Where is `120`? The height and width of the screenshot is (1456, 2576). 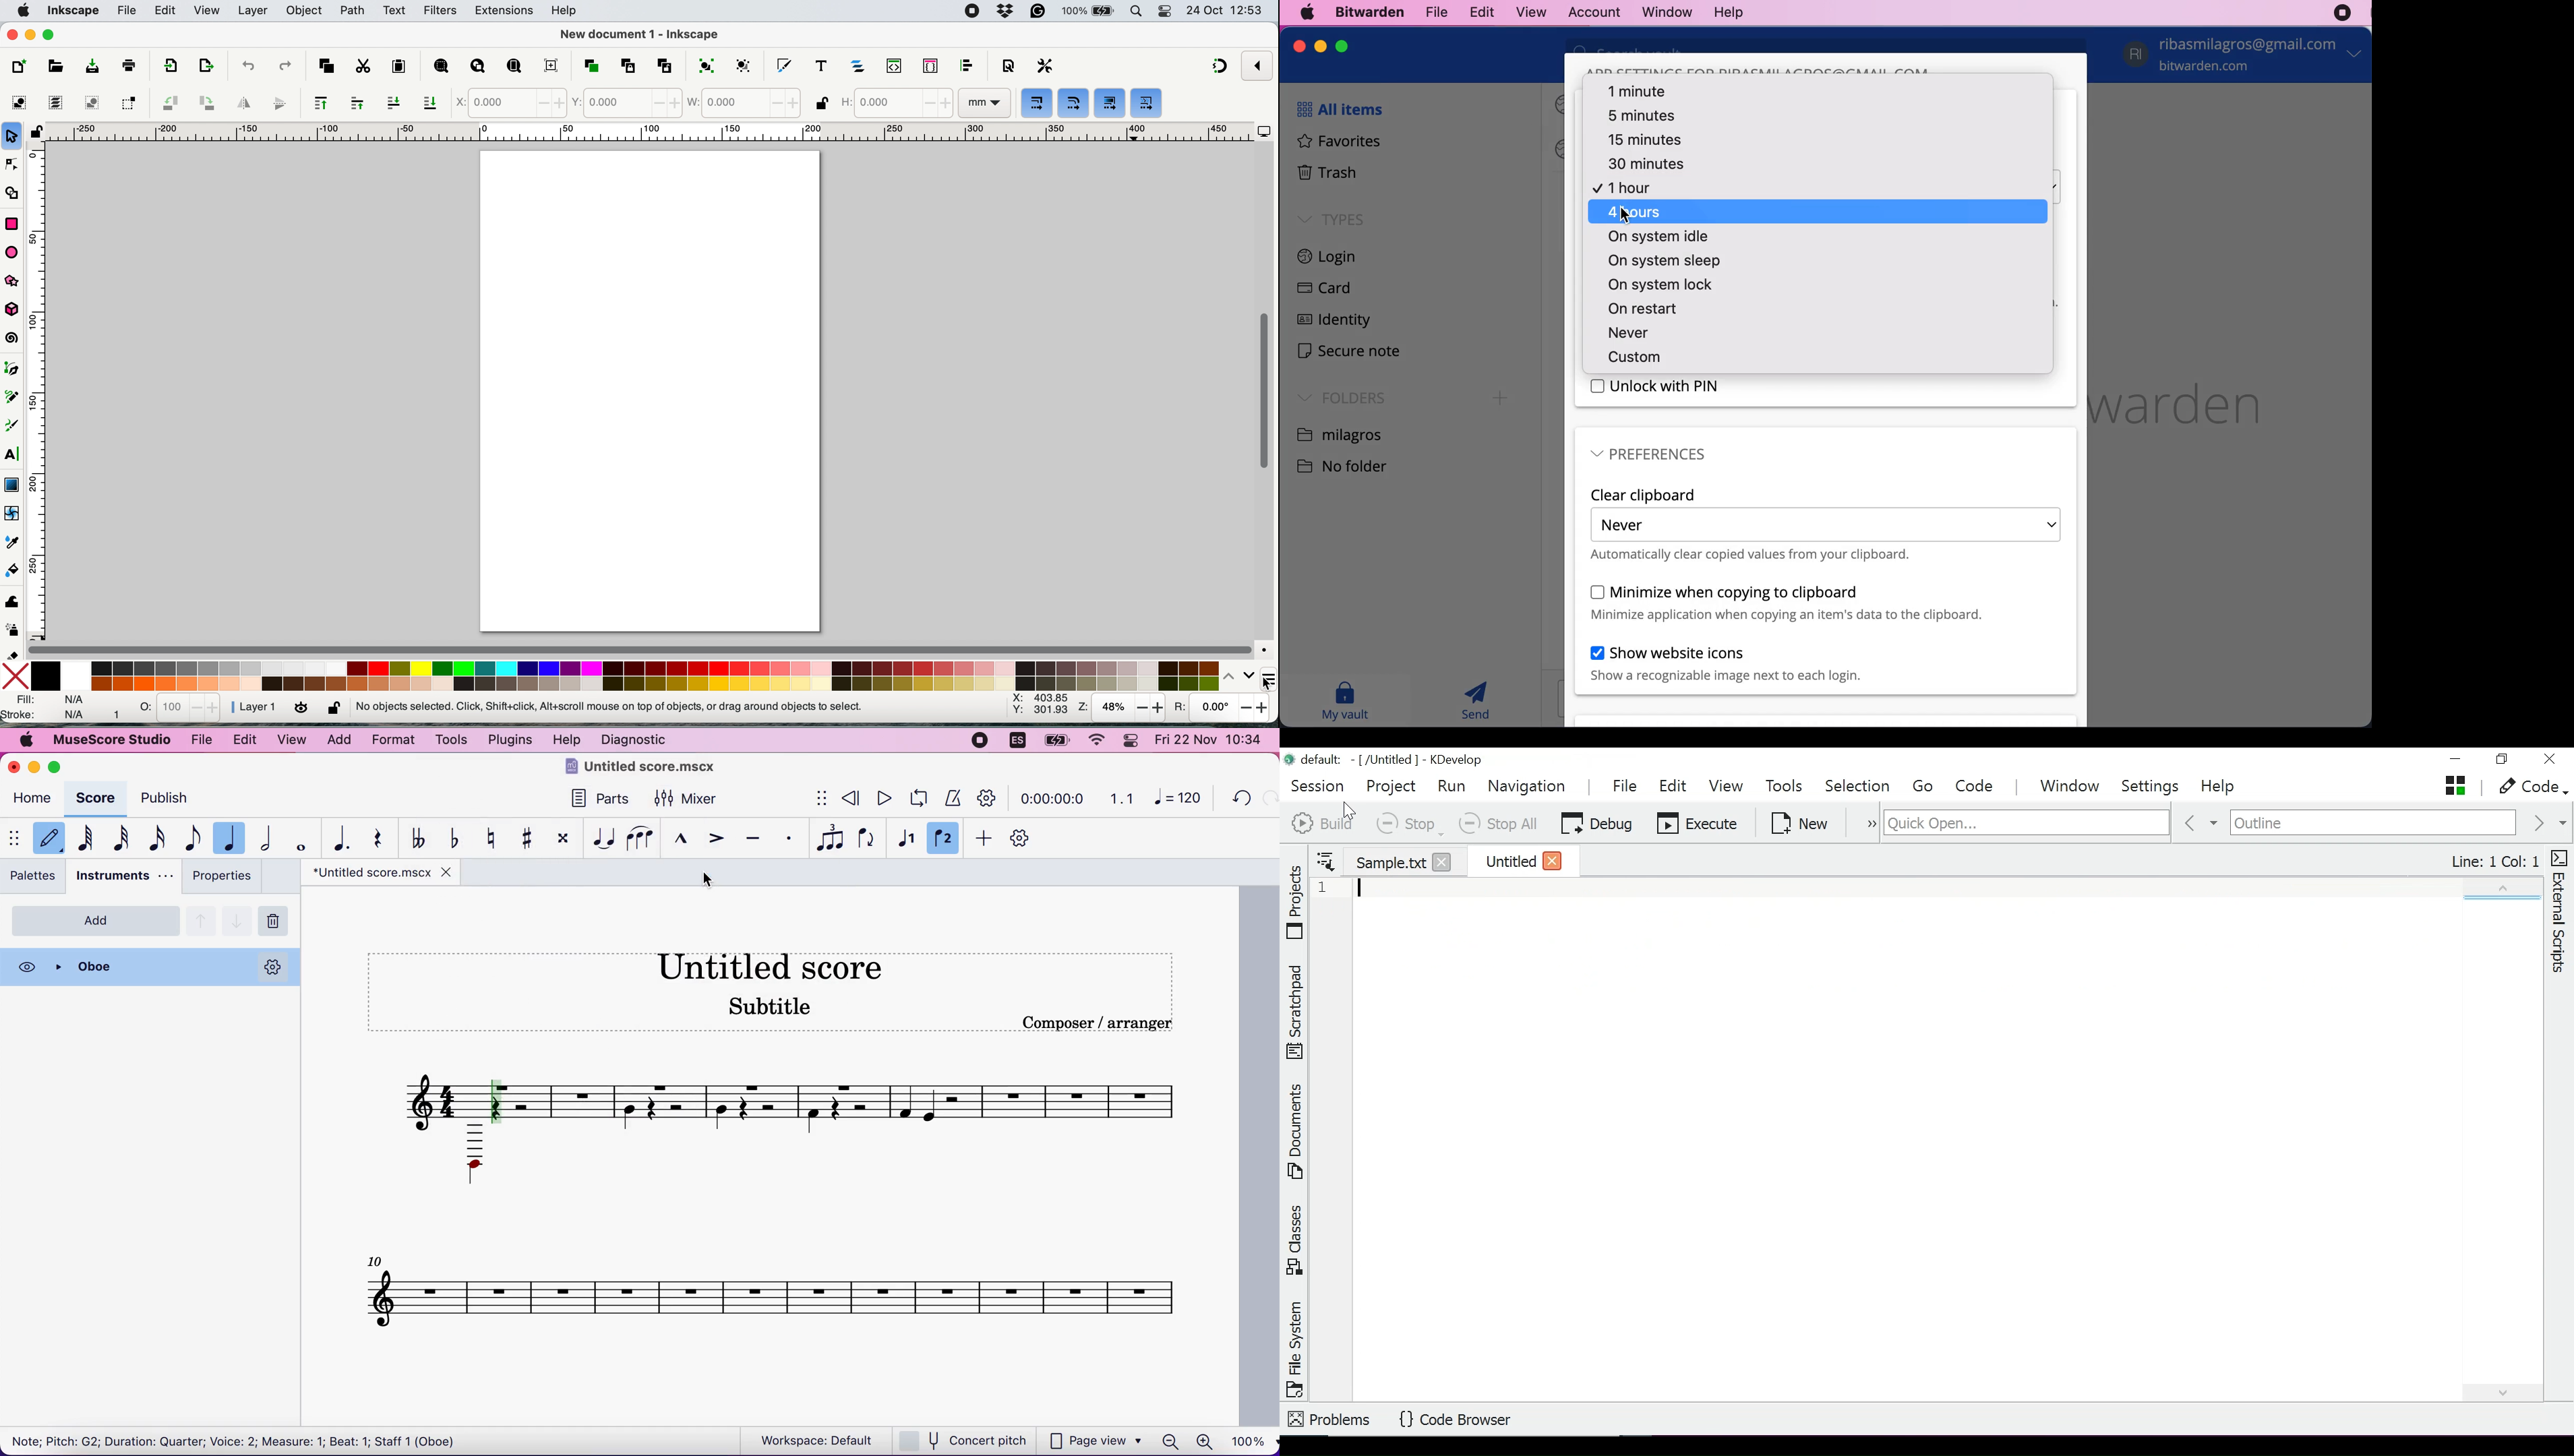
120 is located at coordinates (1179, 797).